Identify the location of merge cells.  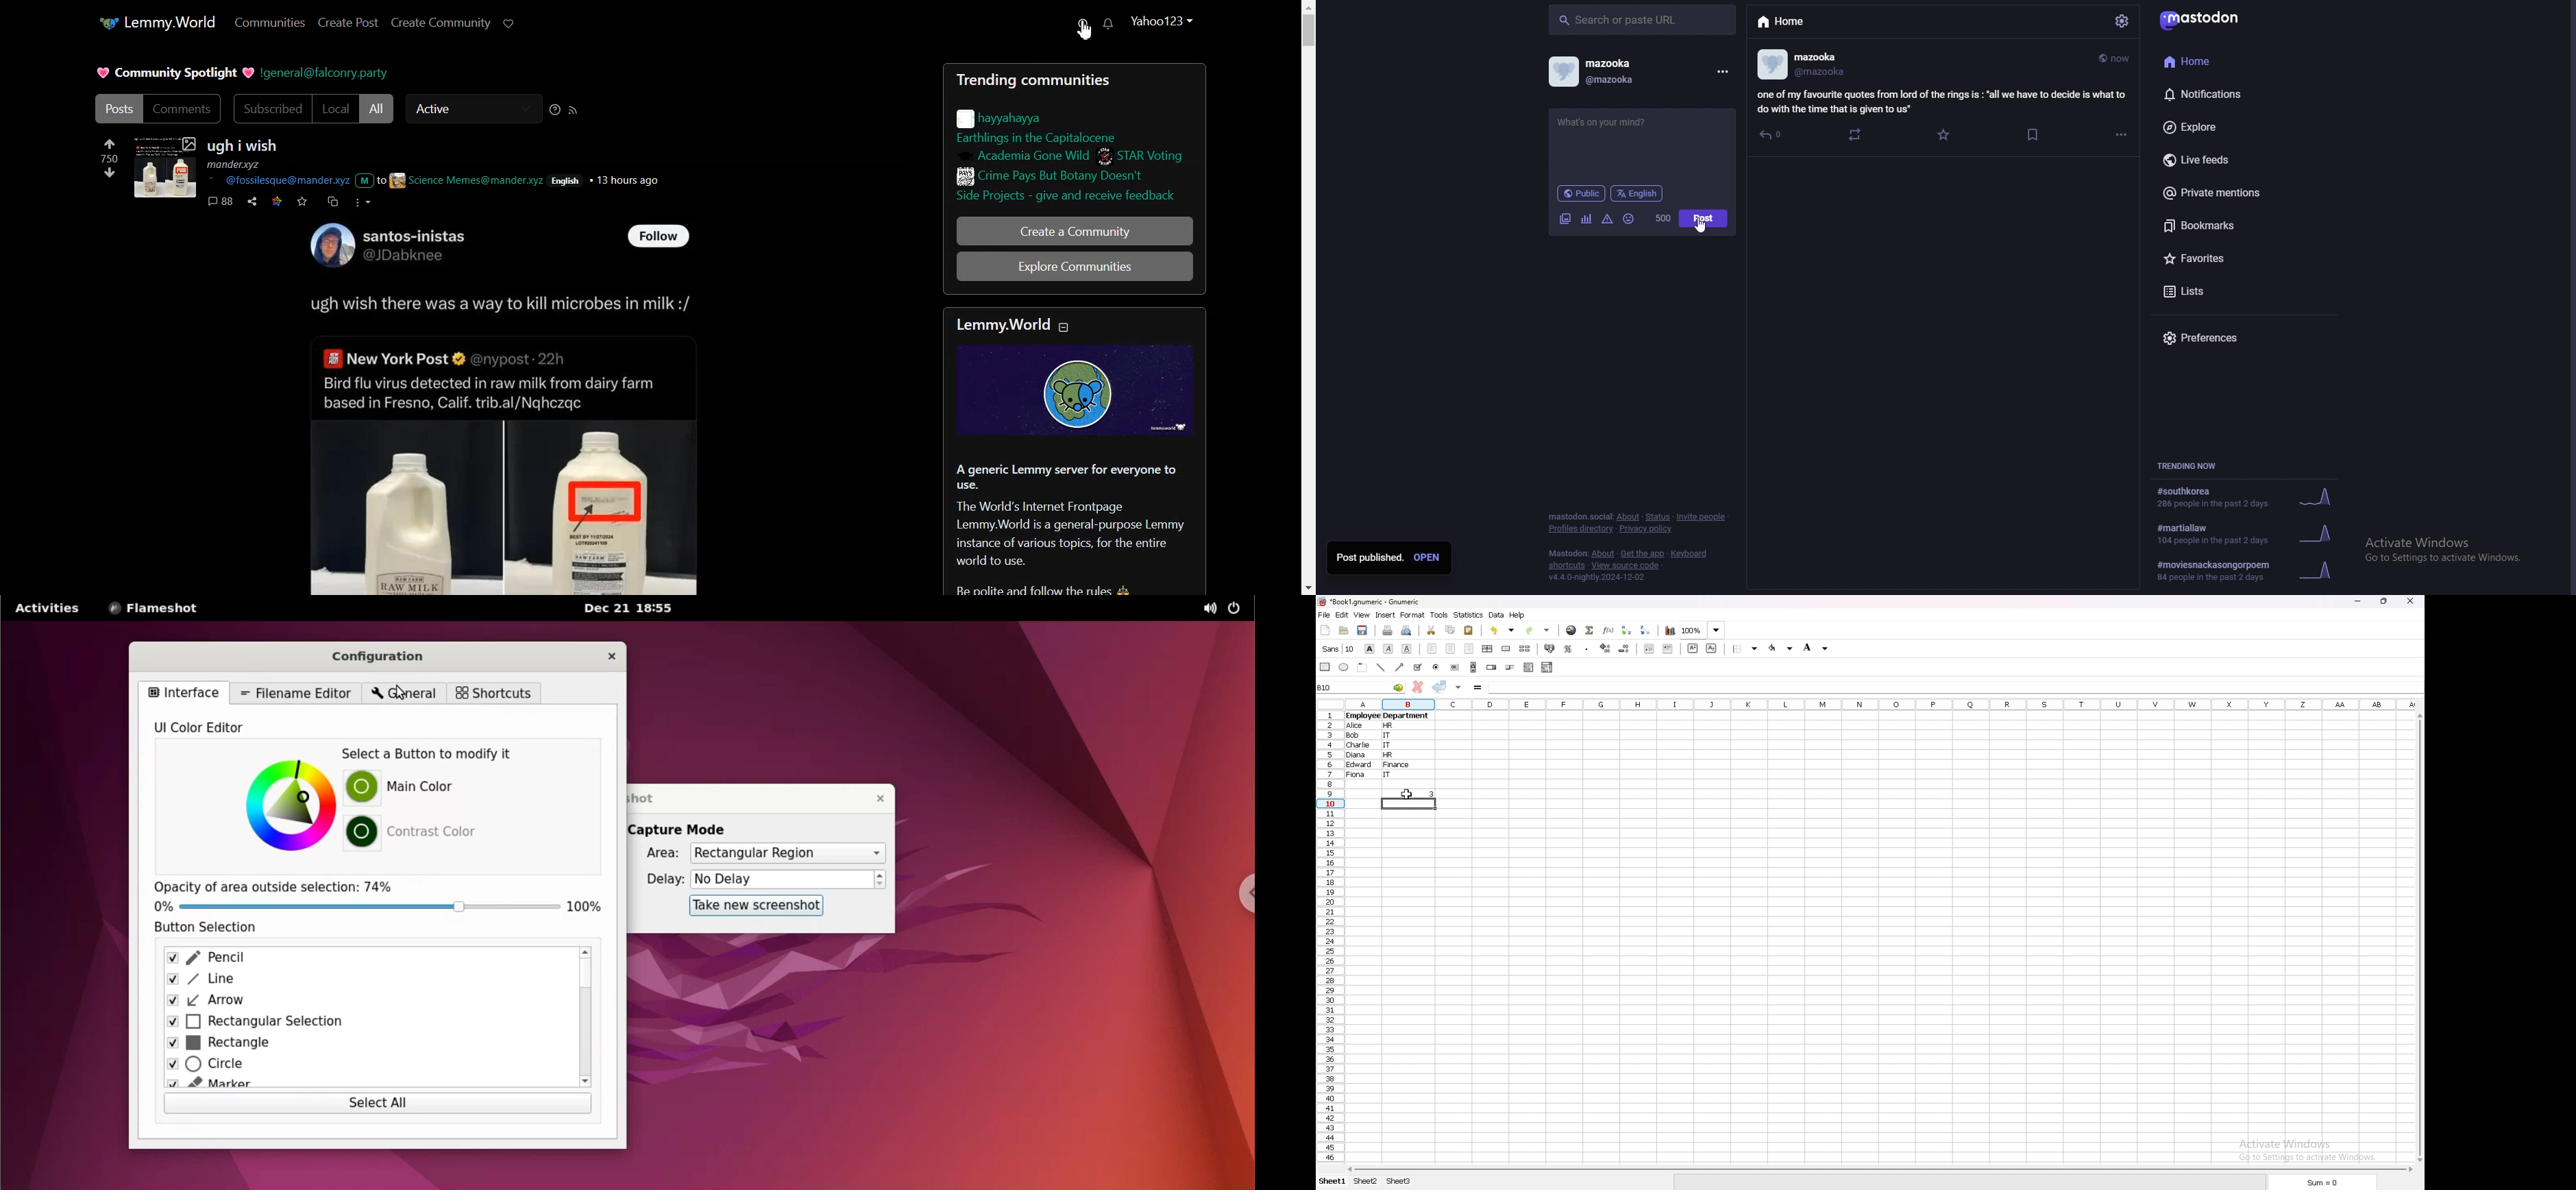
(1506, 649).